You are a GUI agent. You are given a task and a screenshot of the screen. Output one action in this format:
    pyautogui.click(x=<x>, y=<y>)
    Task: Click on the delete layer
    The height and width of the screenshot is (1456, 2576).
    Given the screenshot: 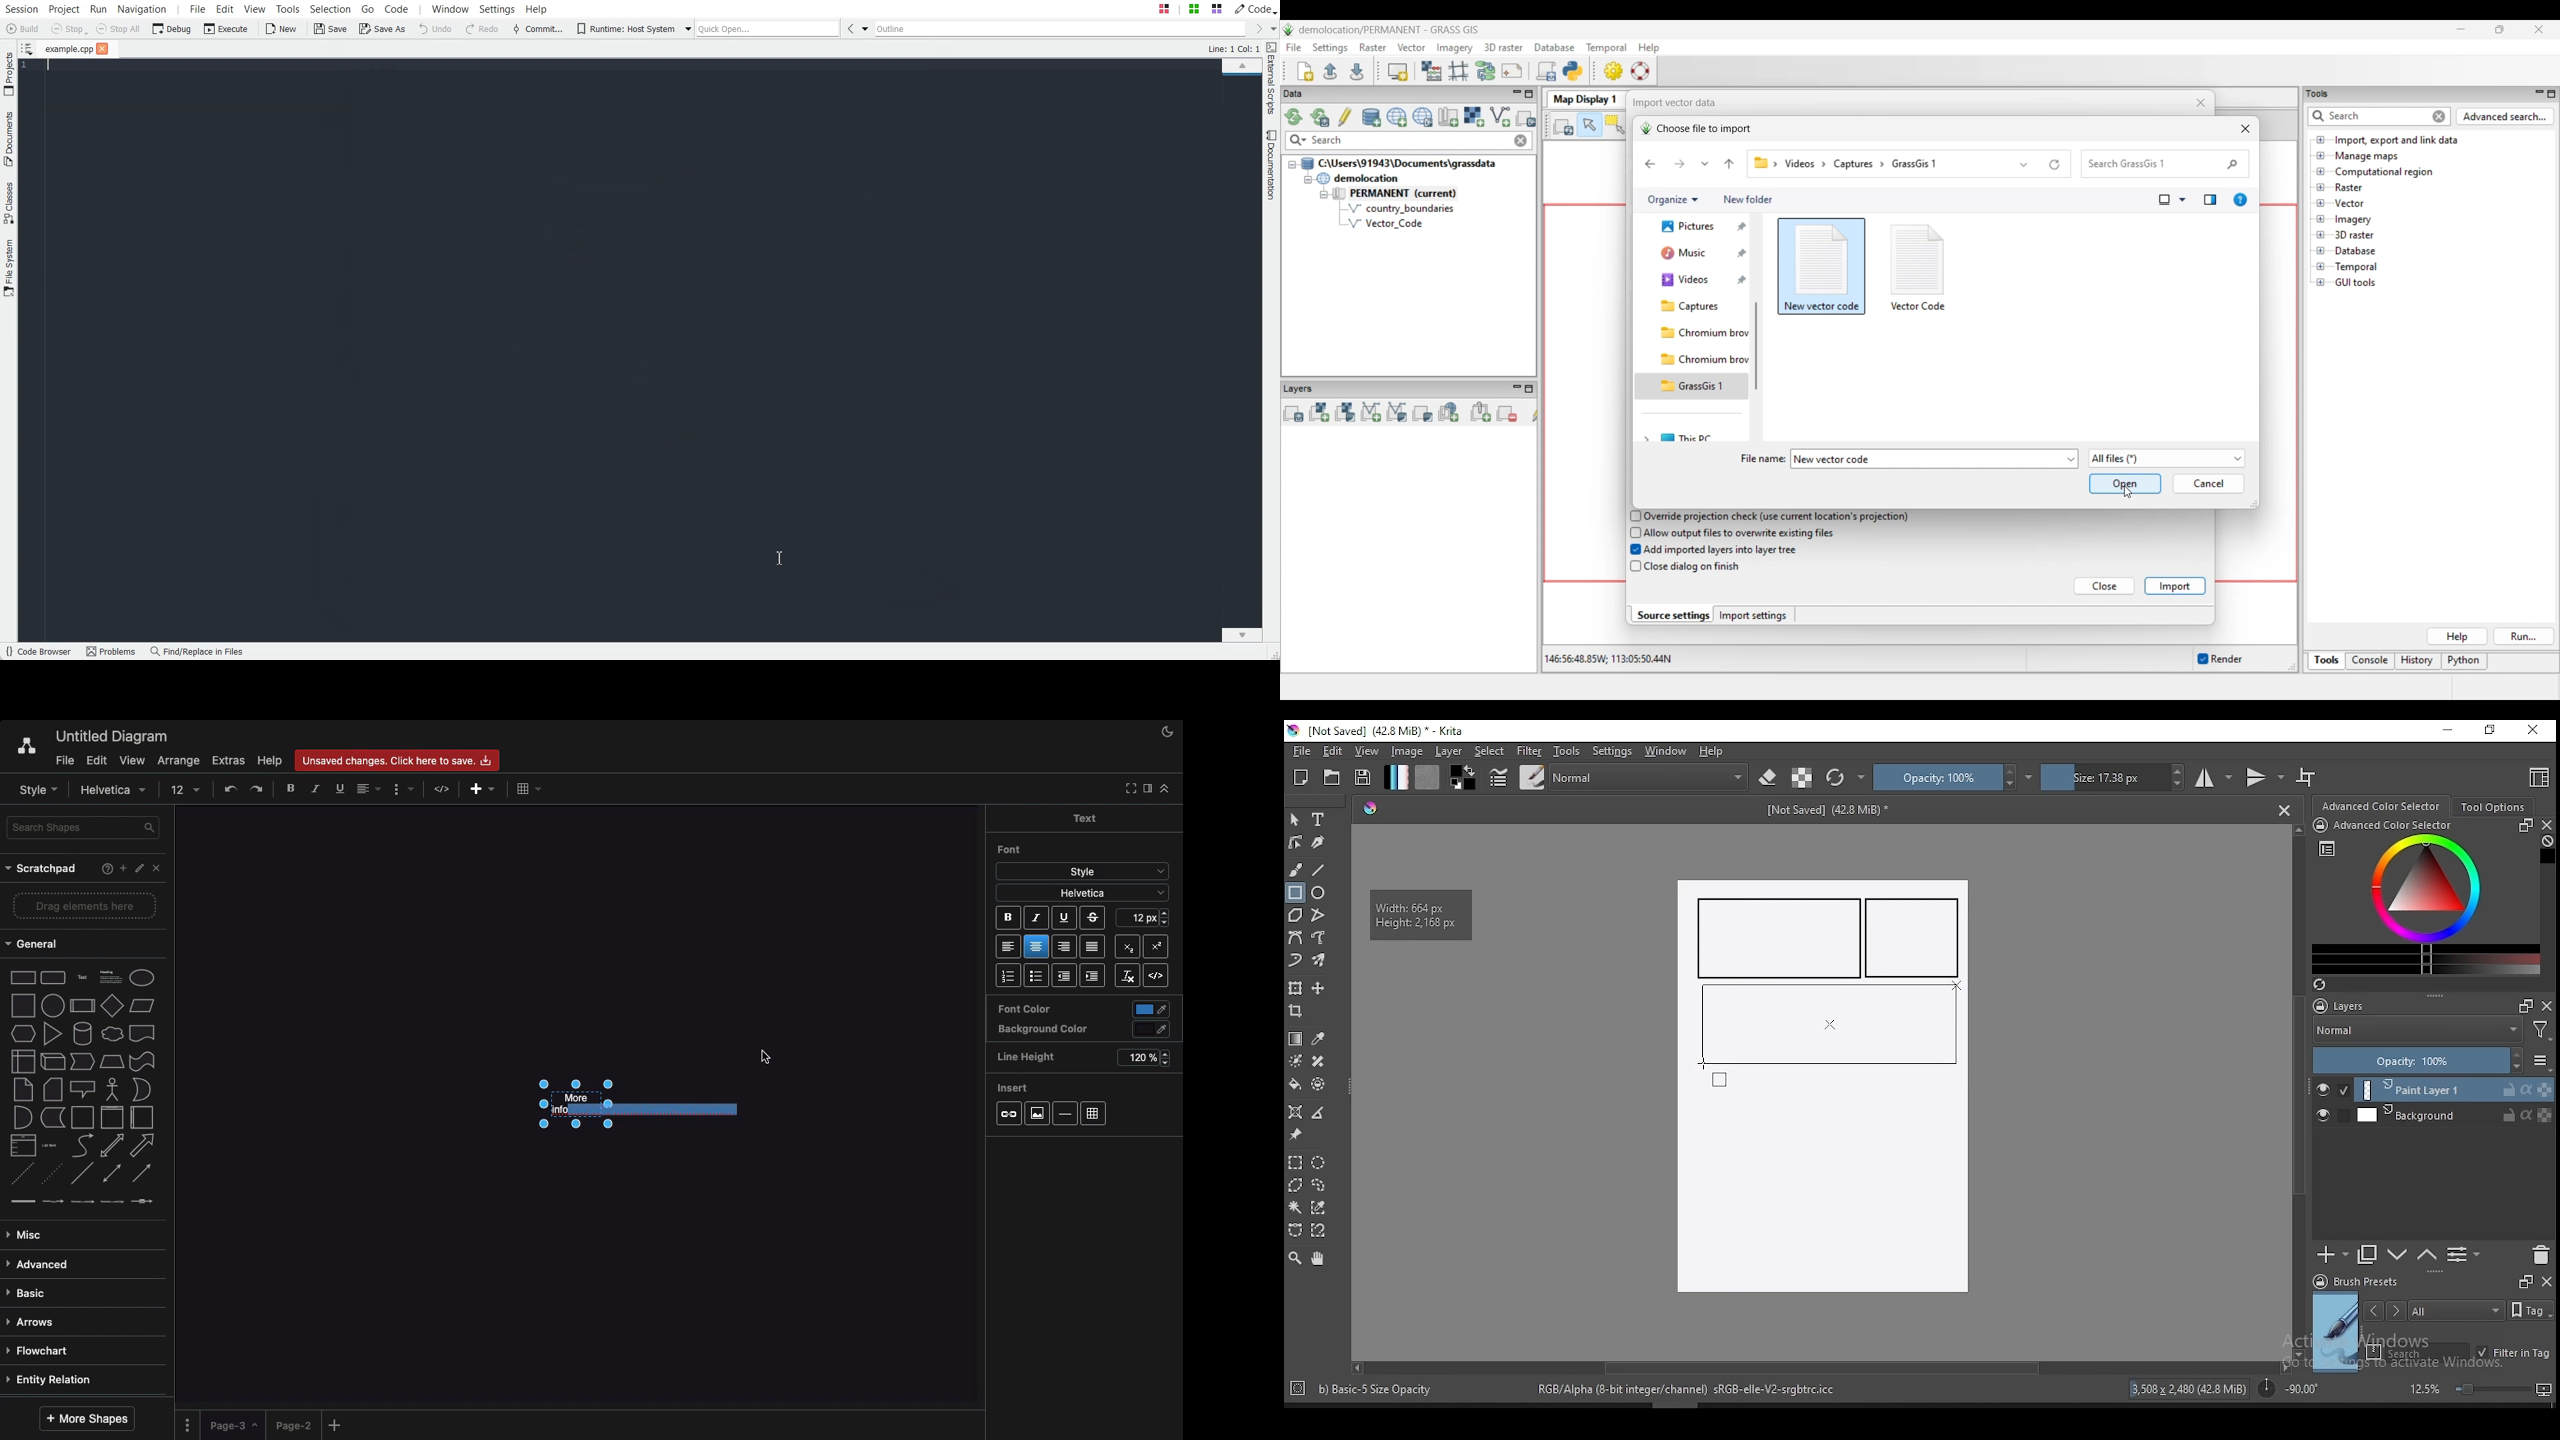 What is the action you would take?
    pyautogui.click(x=2540, y=1256)
    